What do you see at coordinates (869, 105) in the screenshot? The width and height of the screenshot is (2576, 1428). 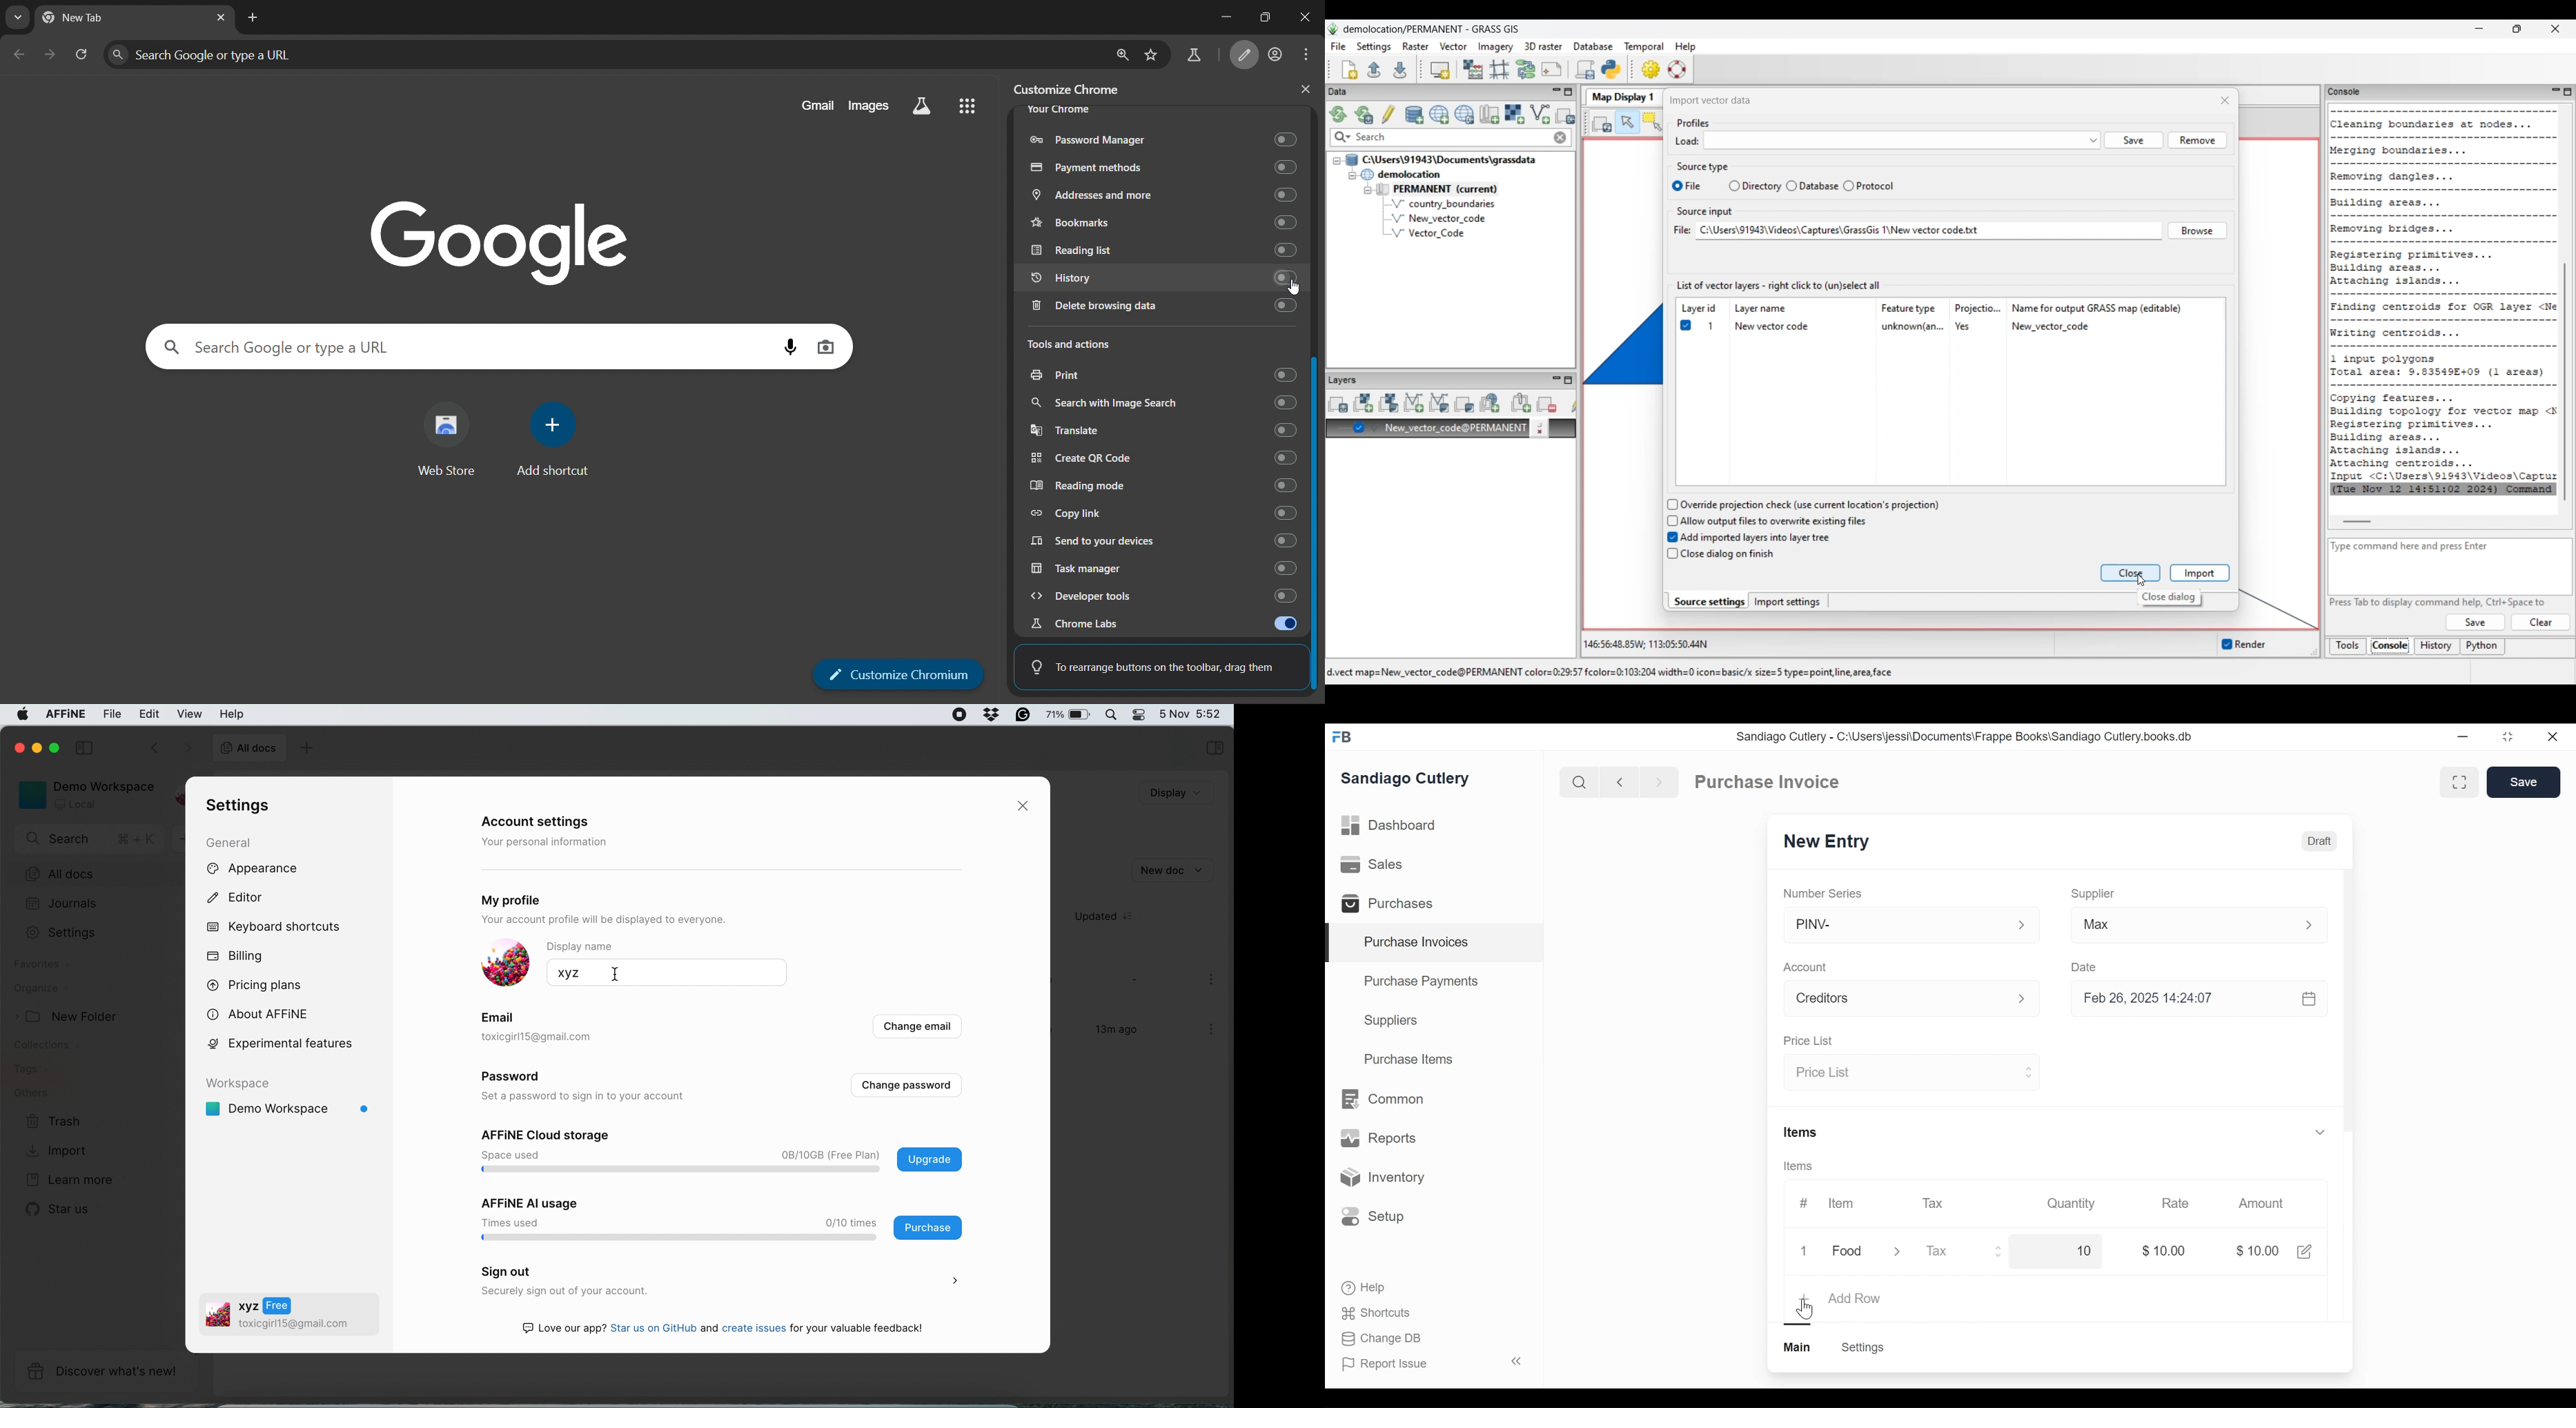 I see `images` at bounding box center [869, 105].